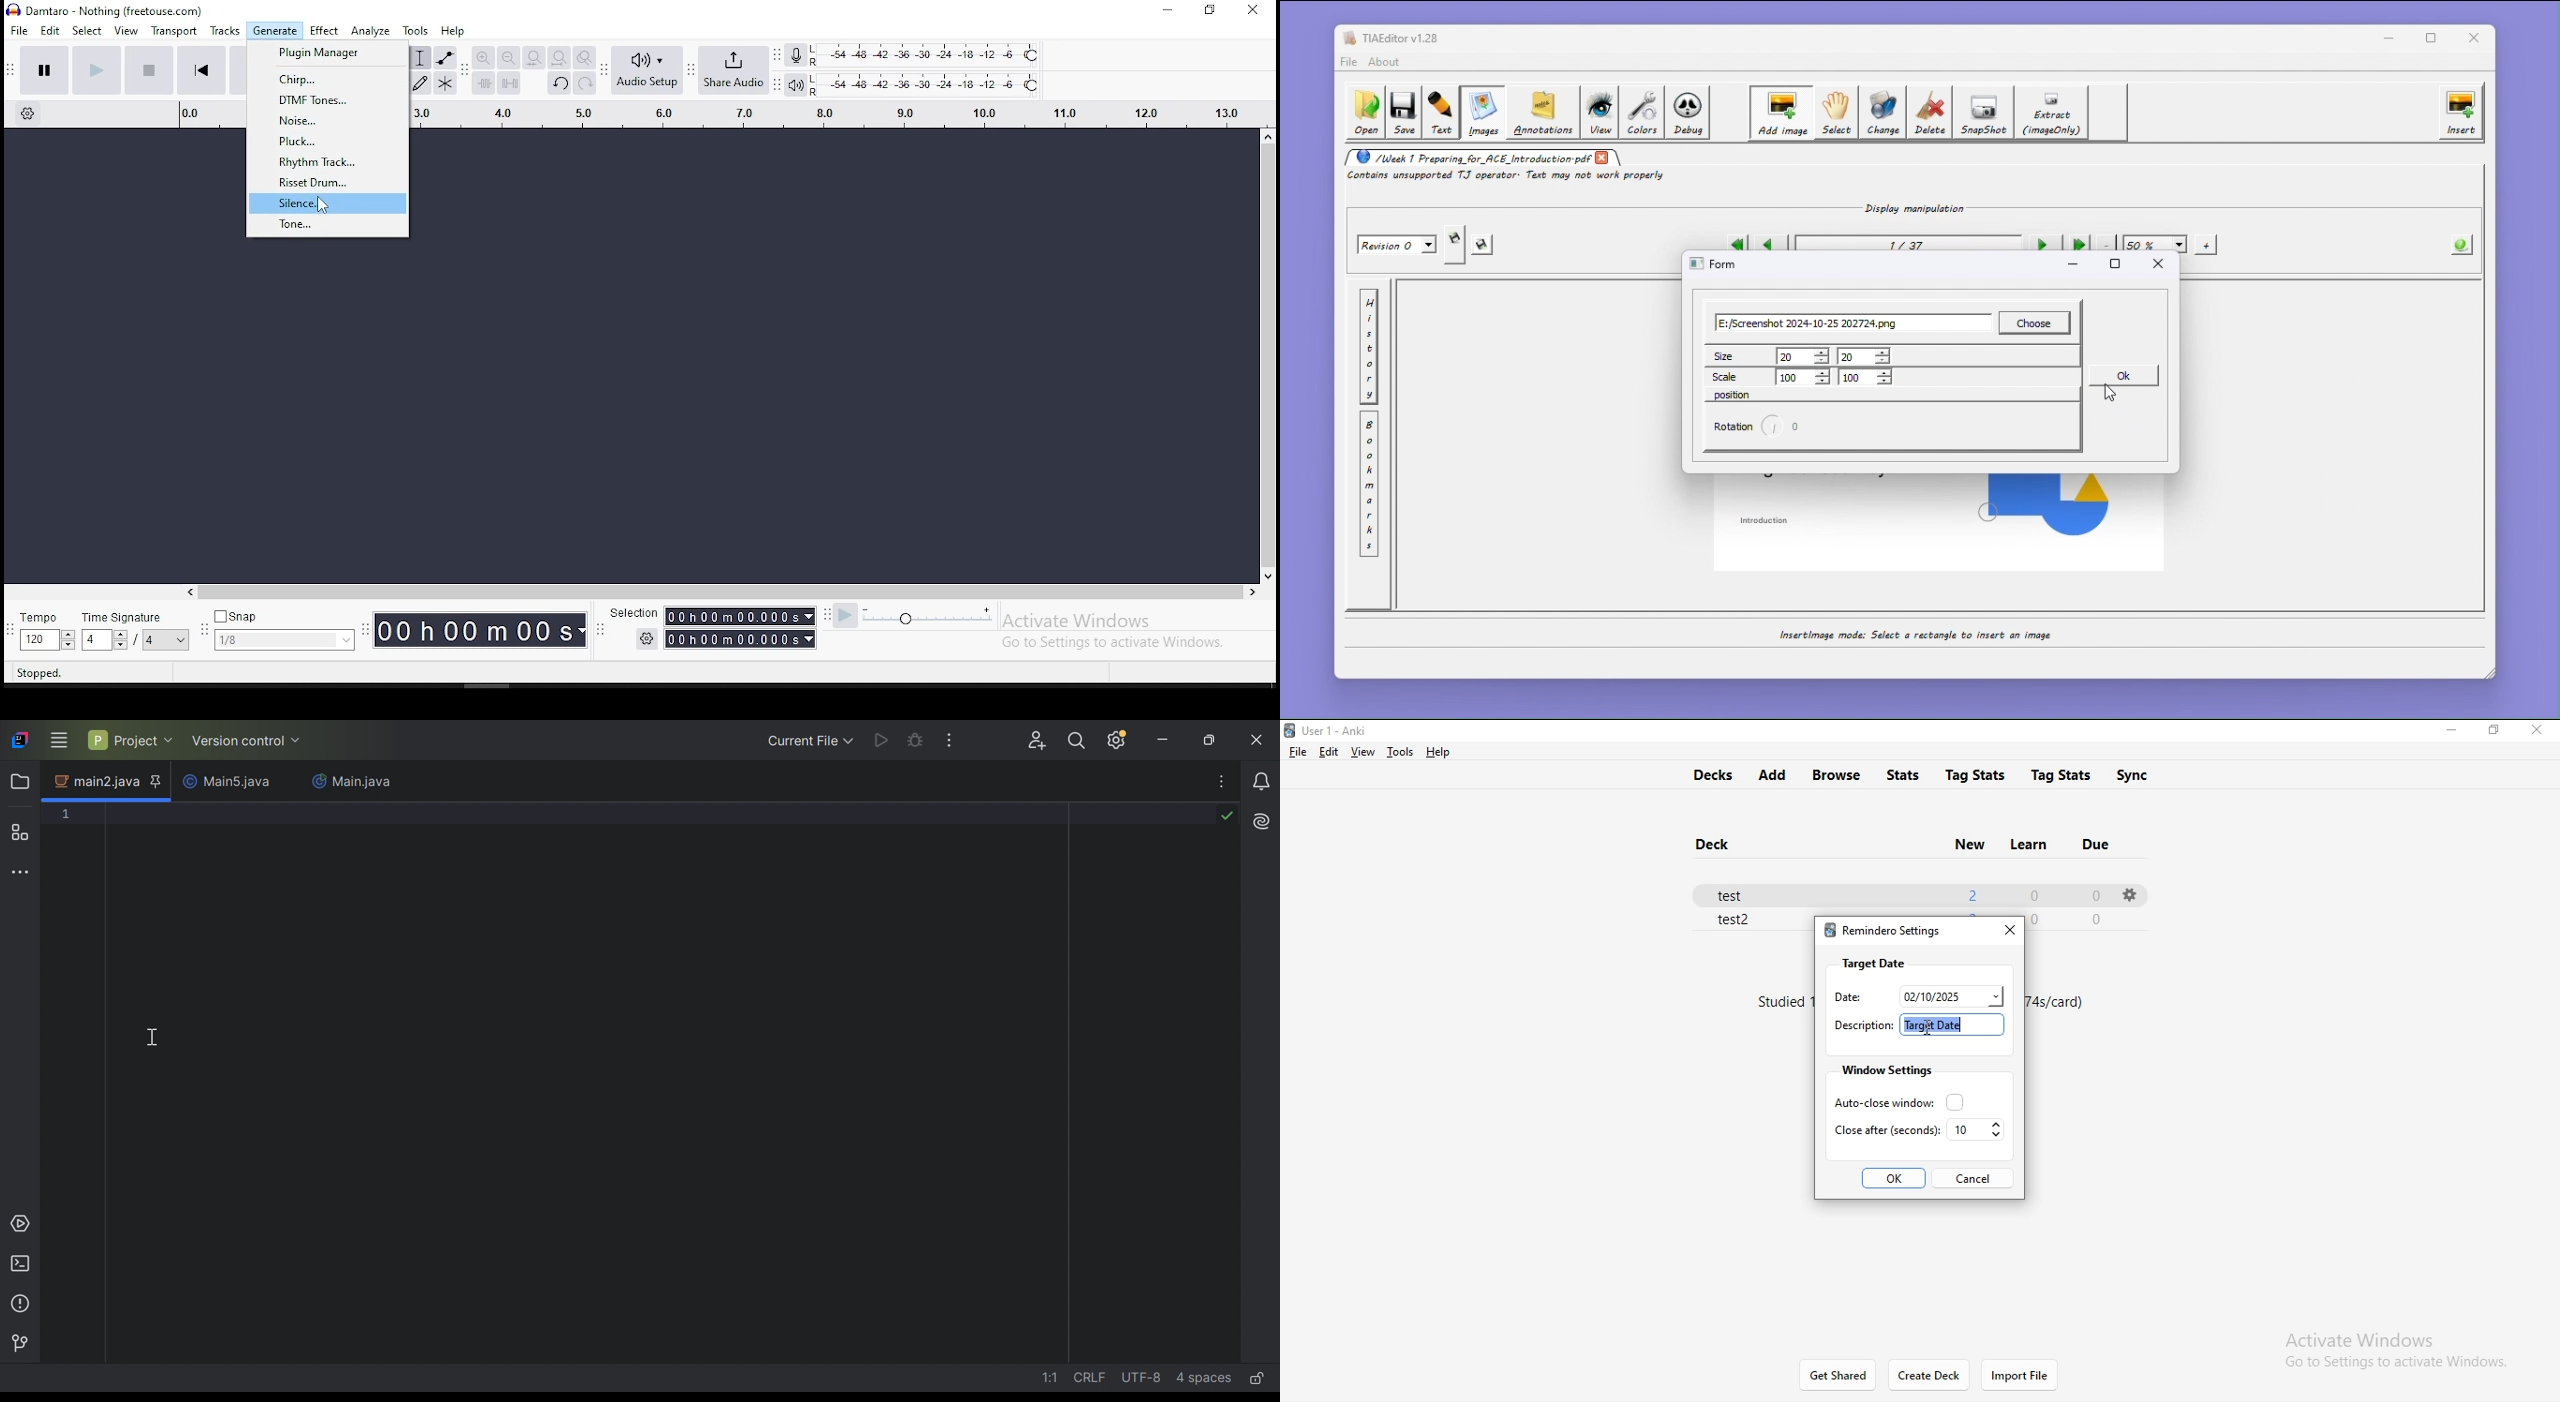 This screenshot has height=1428, width=2576. Describe the element at coordinates (1334, 731) in the screenshot. I see `Anki` at that location.